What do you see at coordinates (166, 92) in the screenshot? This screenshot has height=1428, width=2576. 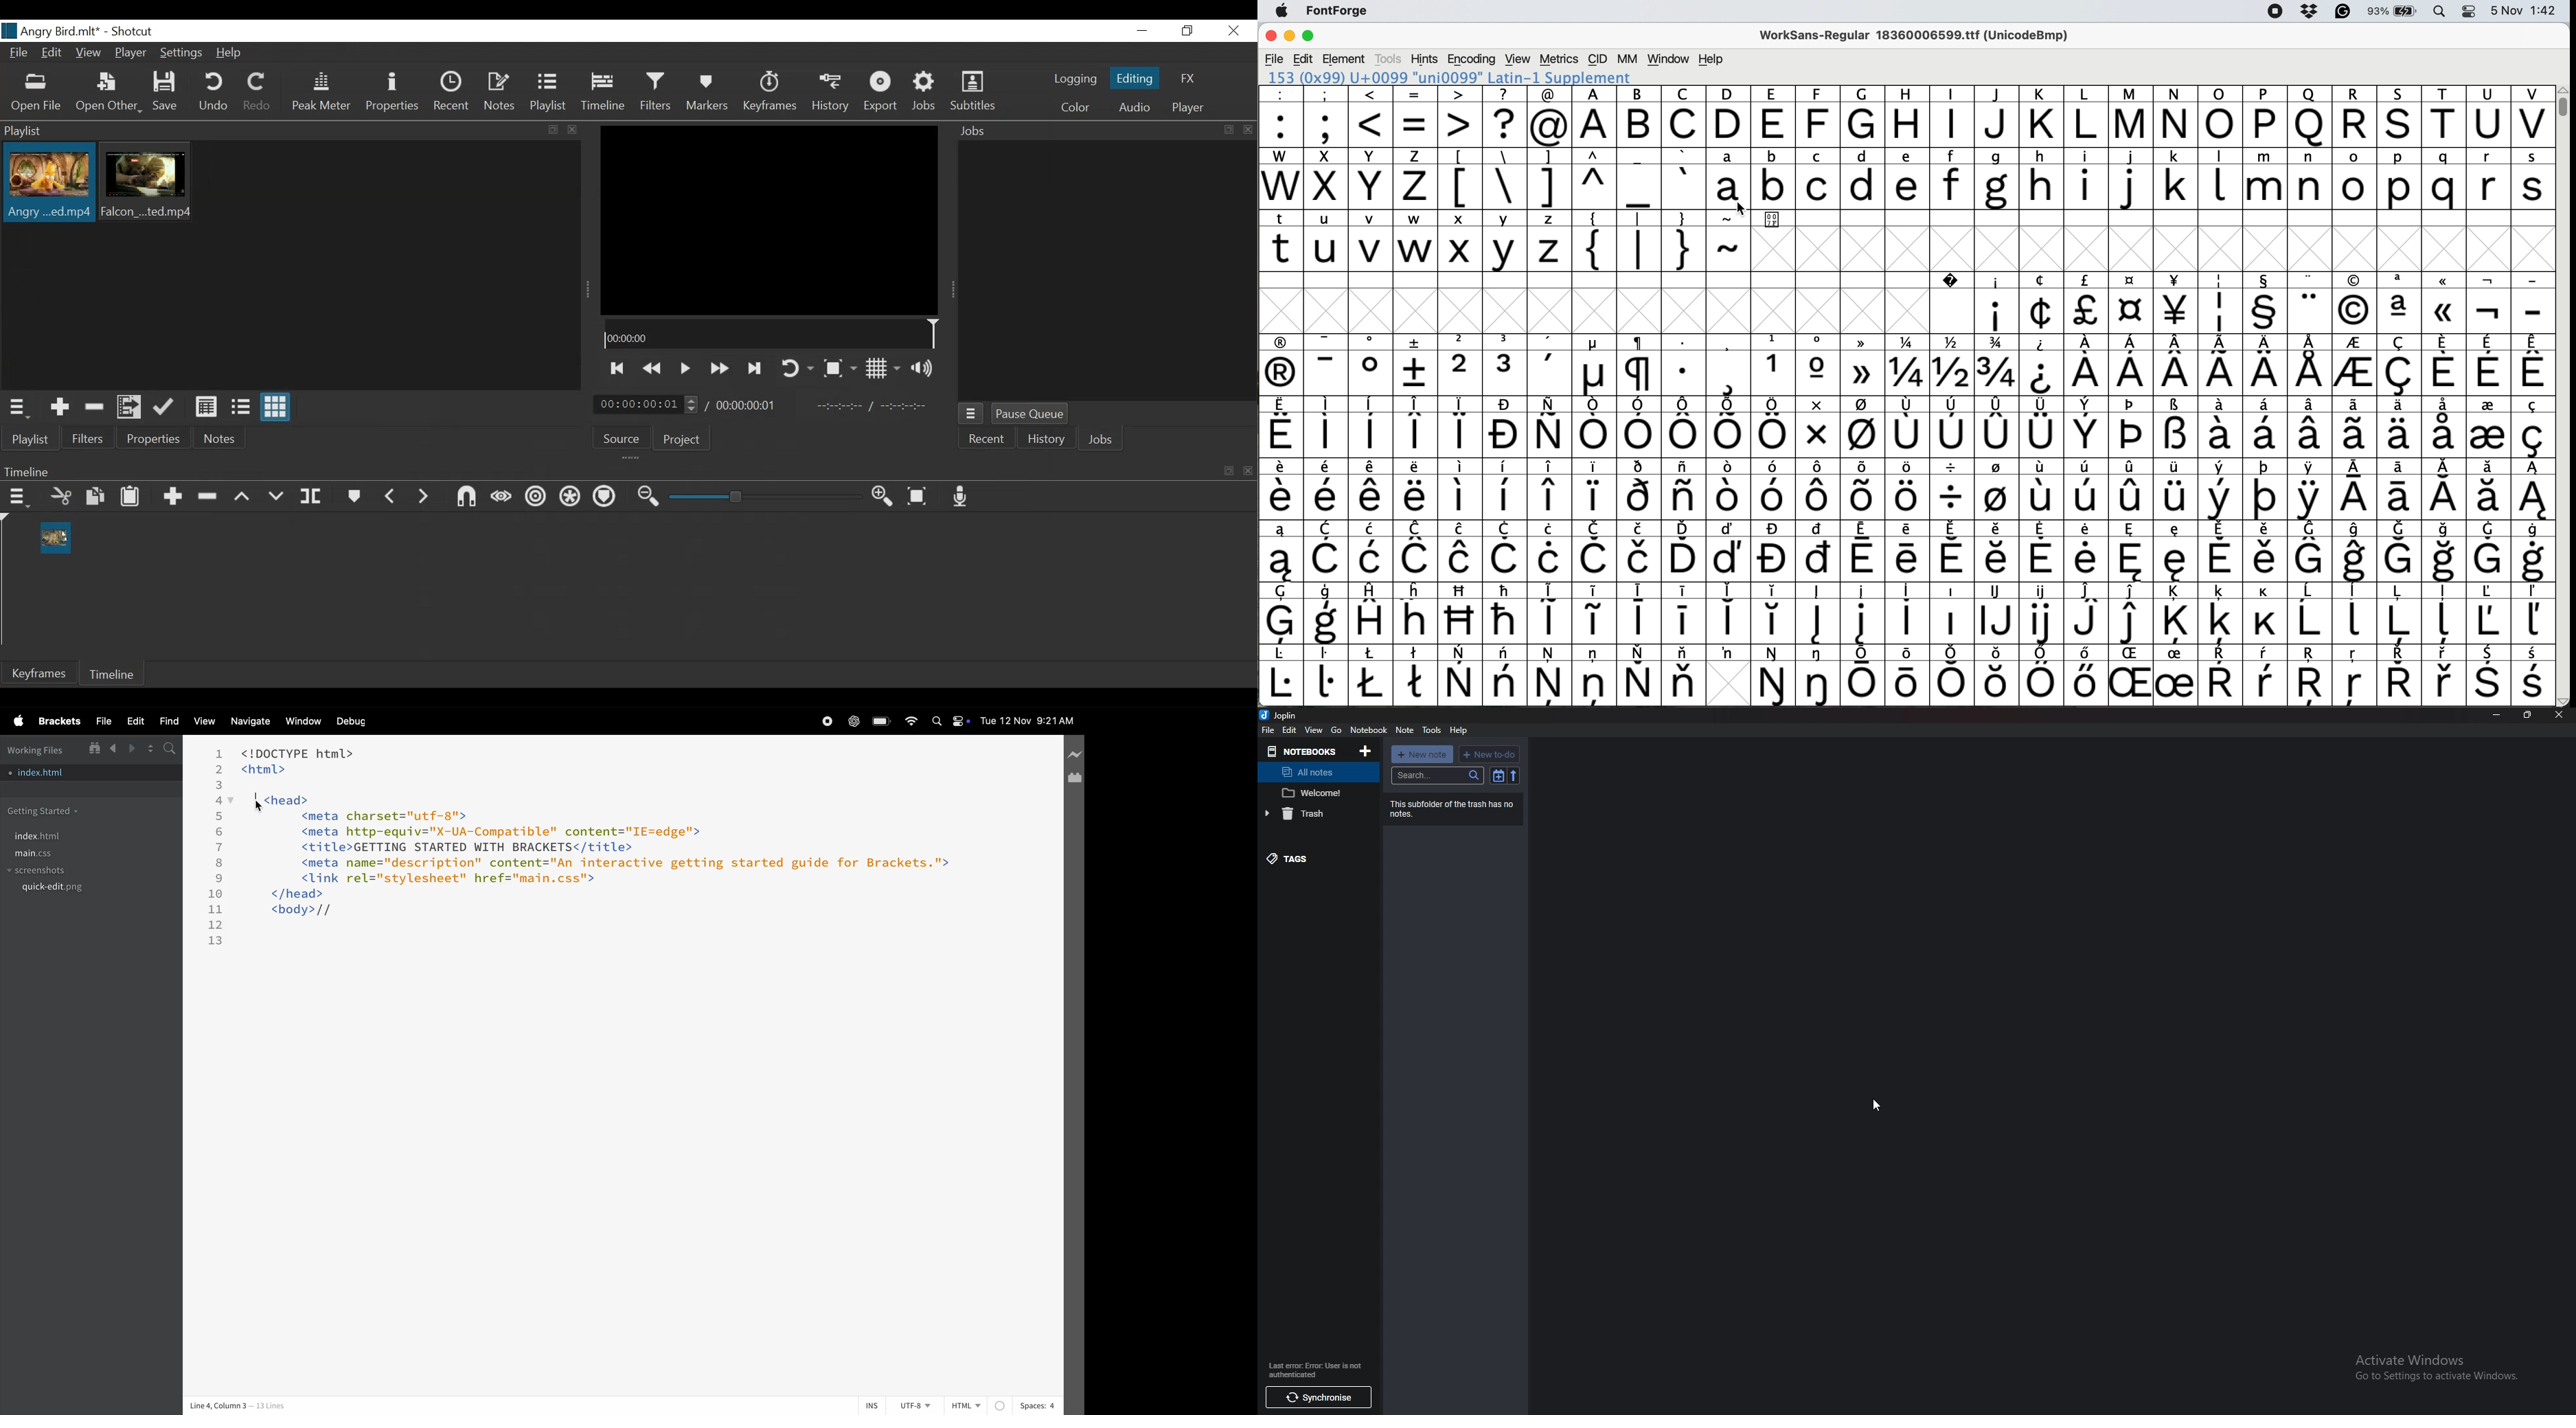 I see `Save` at bounding box center [166, 92].